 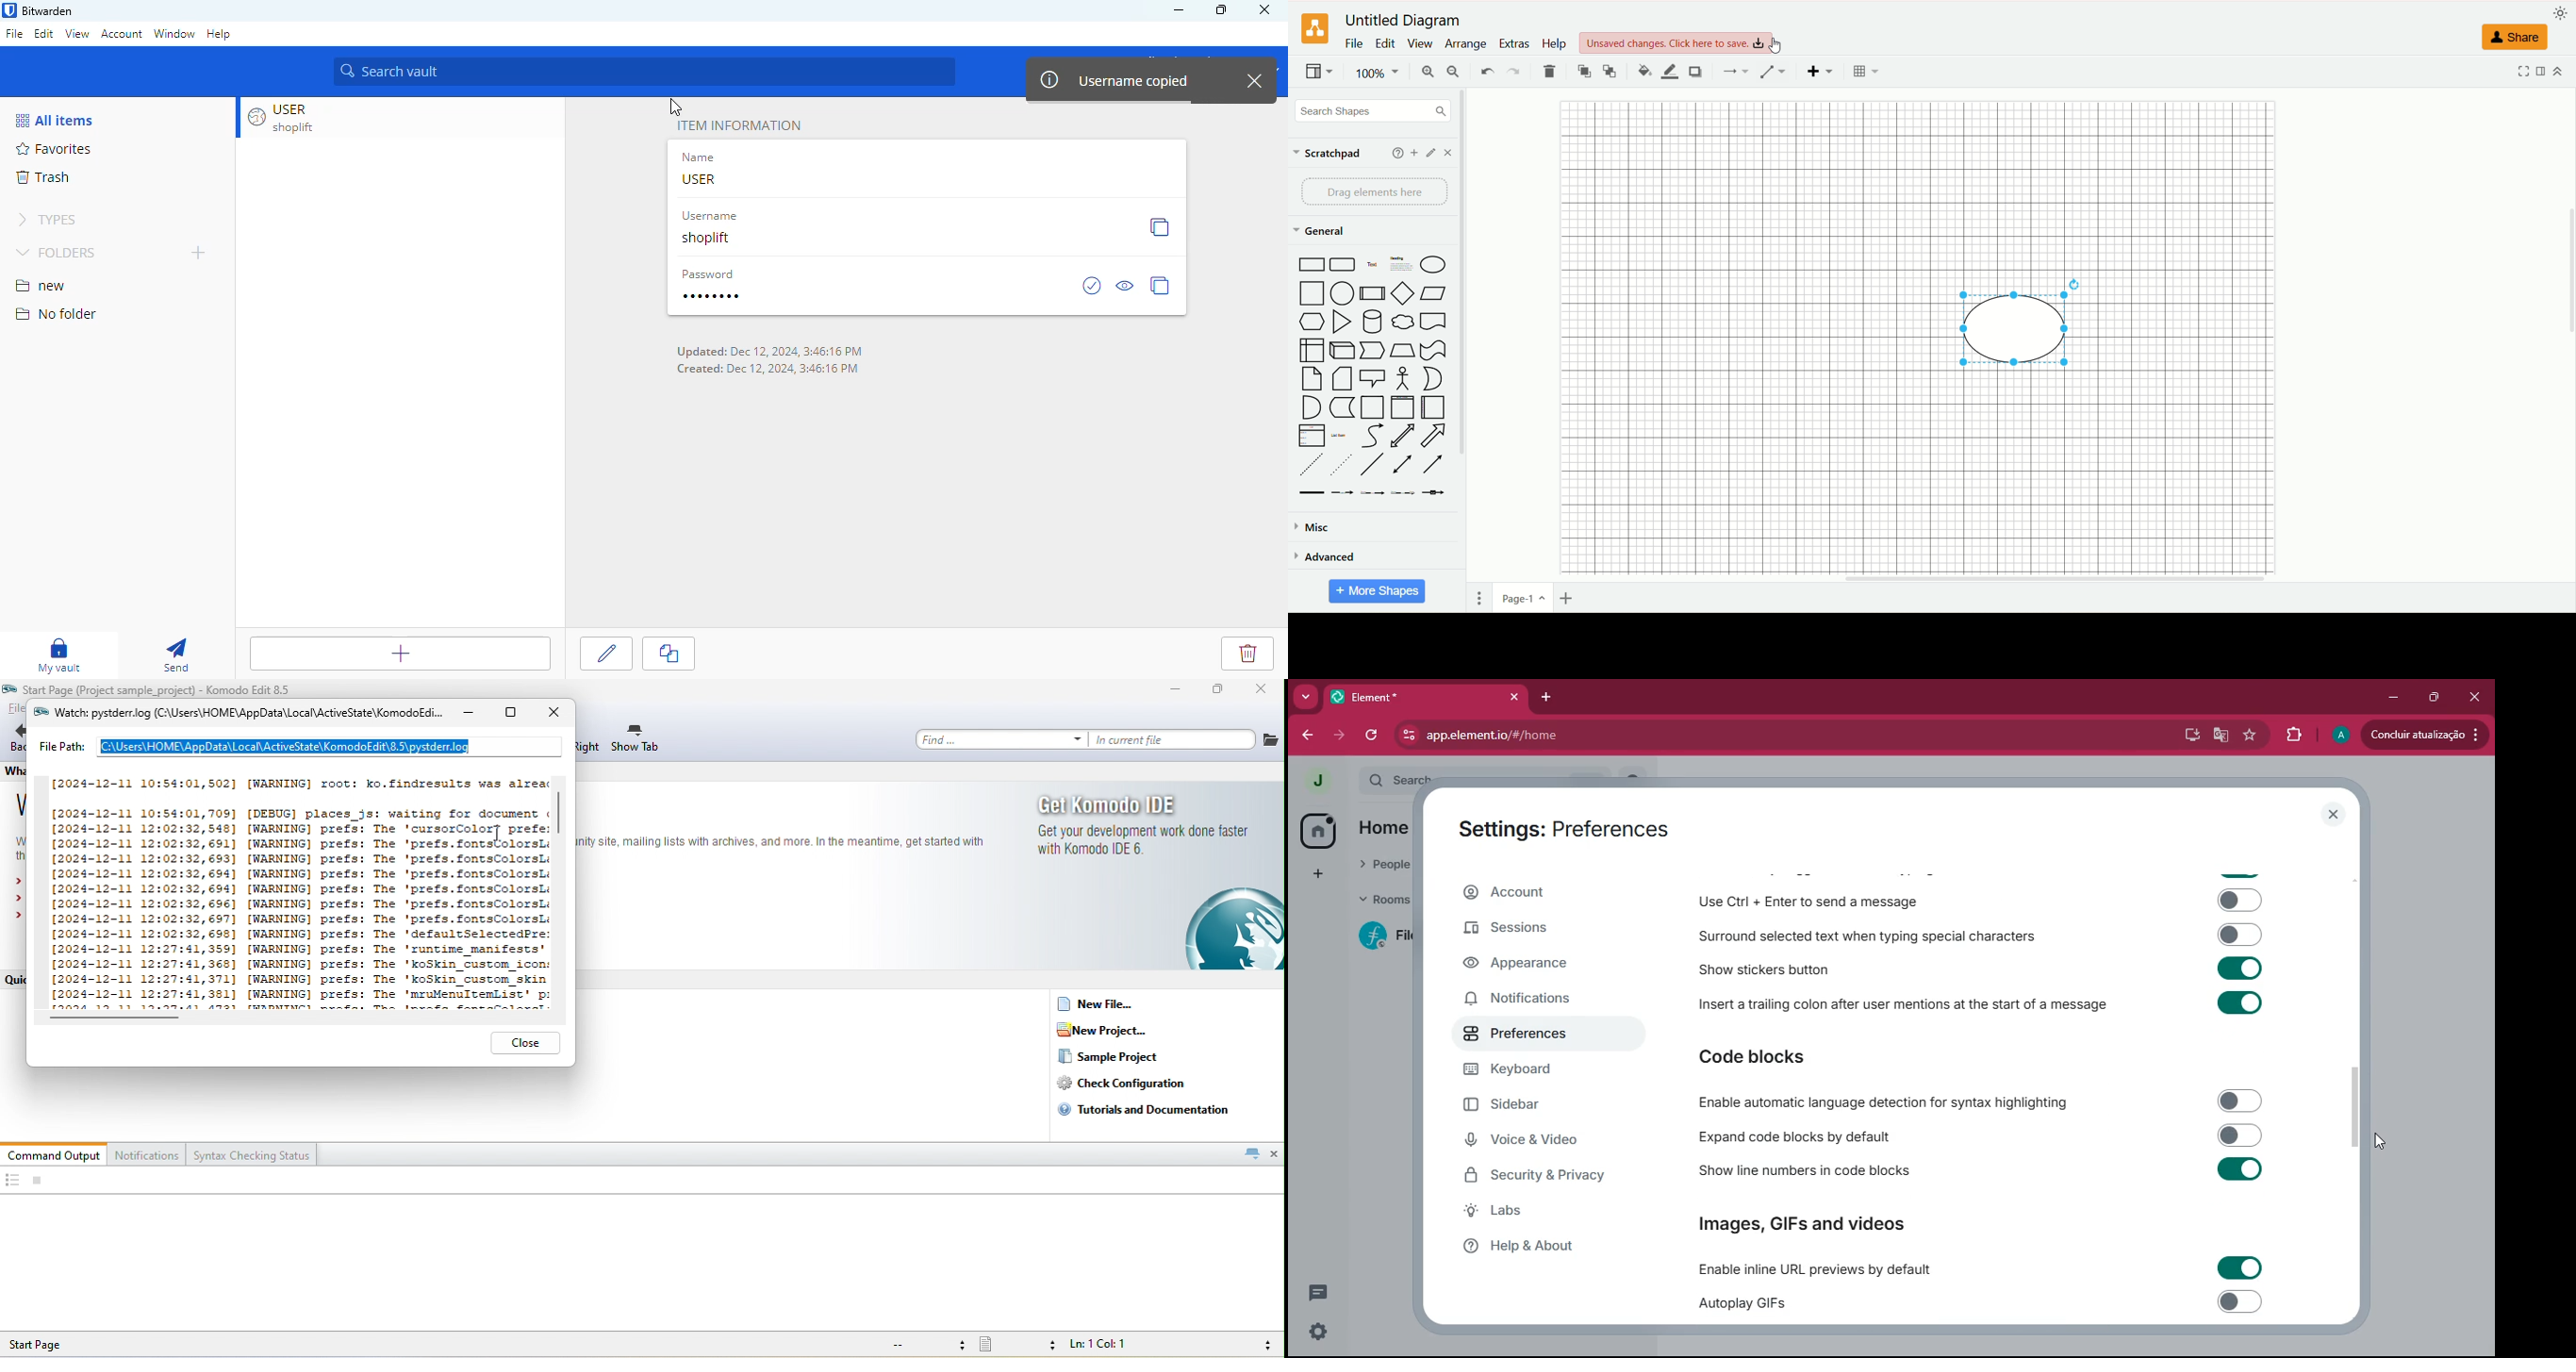 I want to click on favorites, so click(x=57, y=149).